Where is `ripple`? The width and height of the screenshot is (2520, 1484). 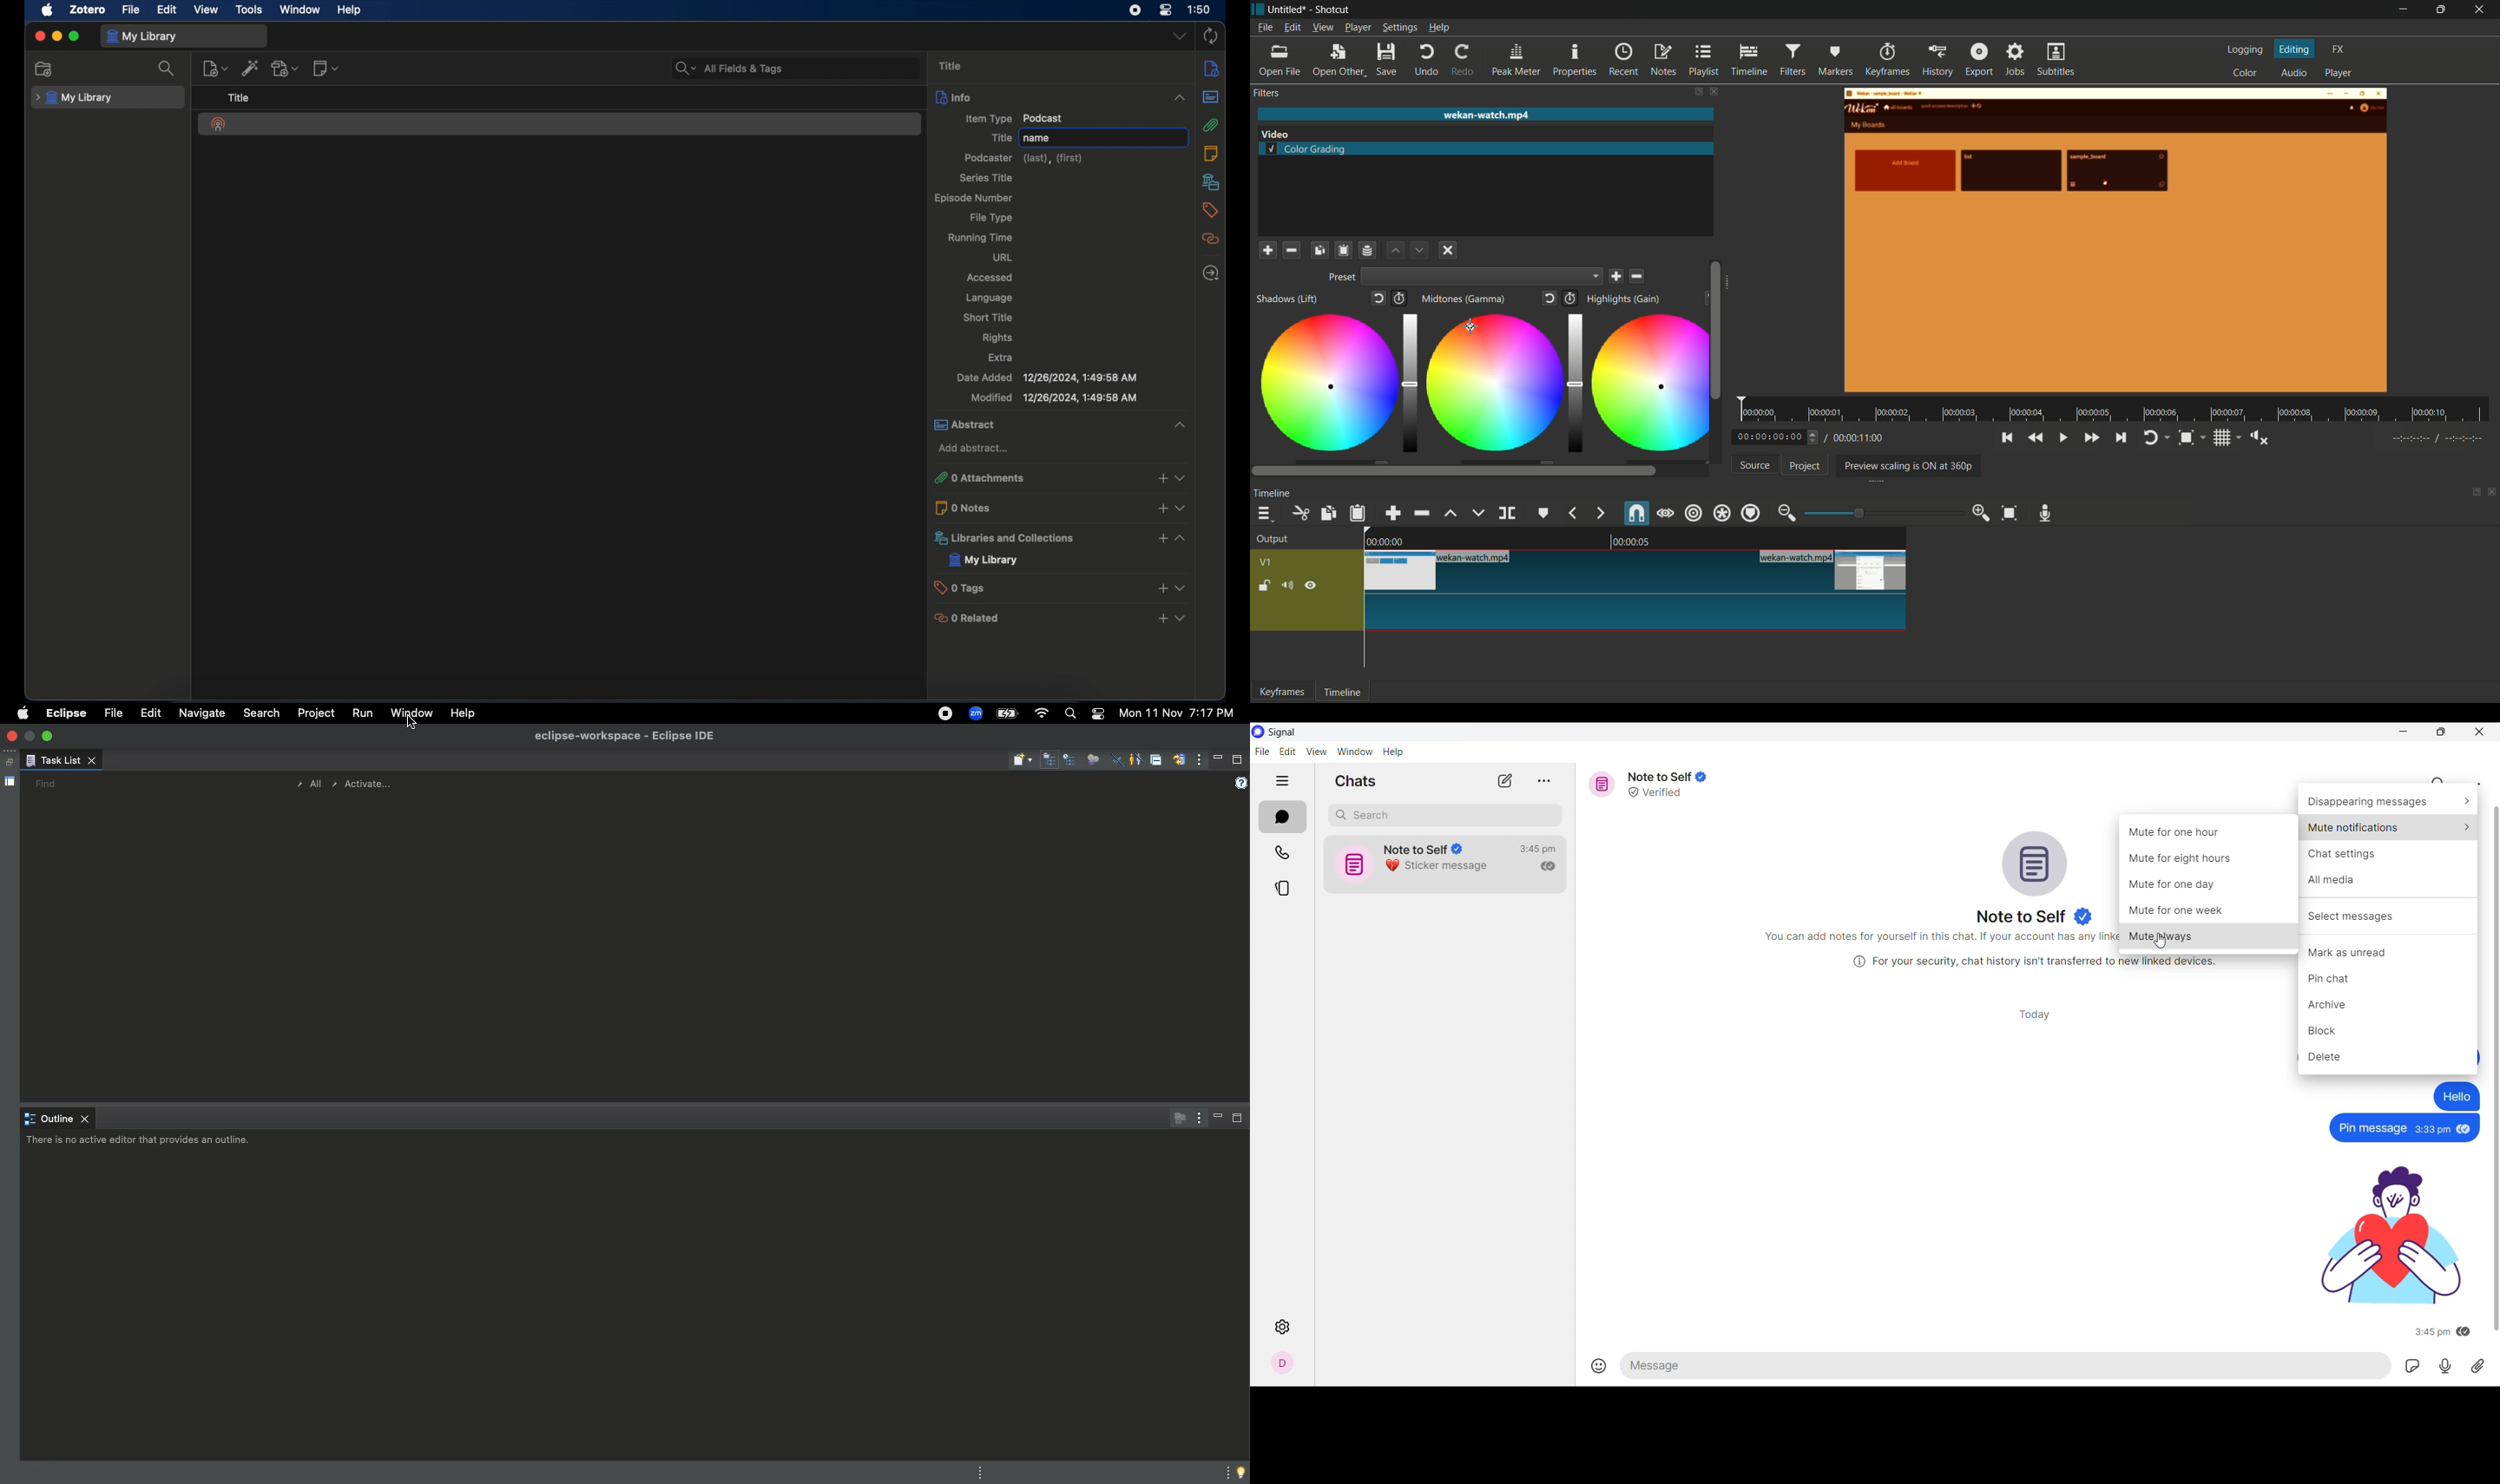
ripple is located at coordinates (1693, 513).